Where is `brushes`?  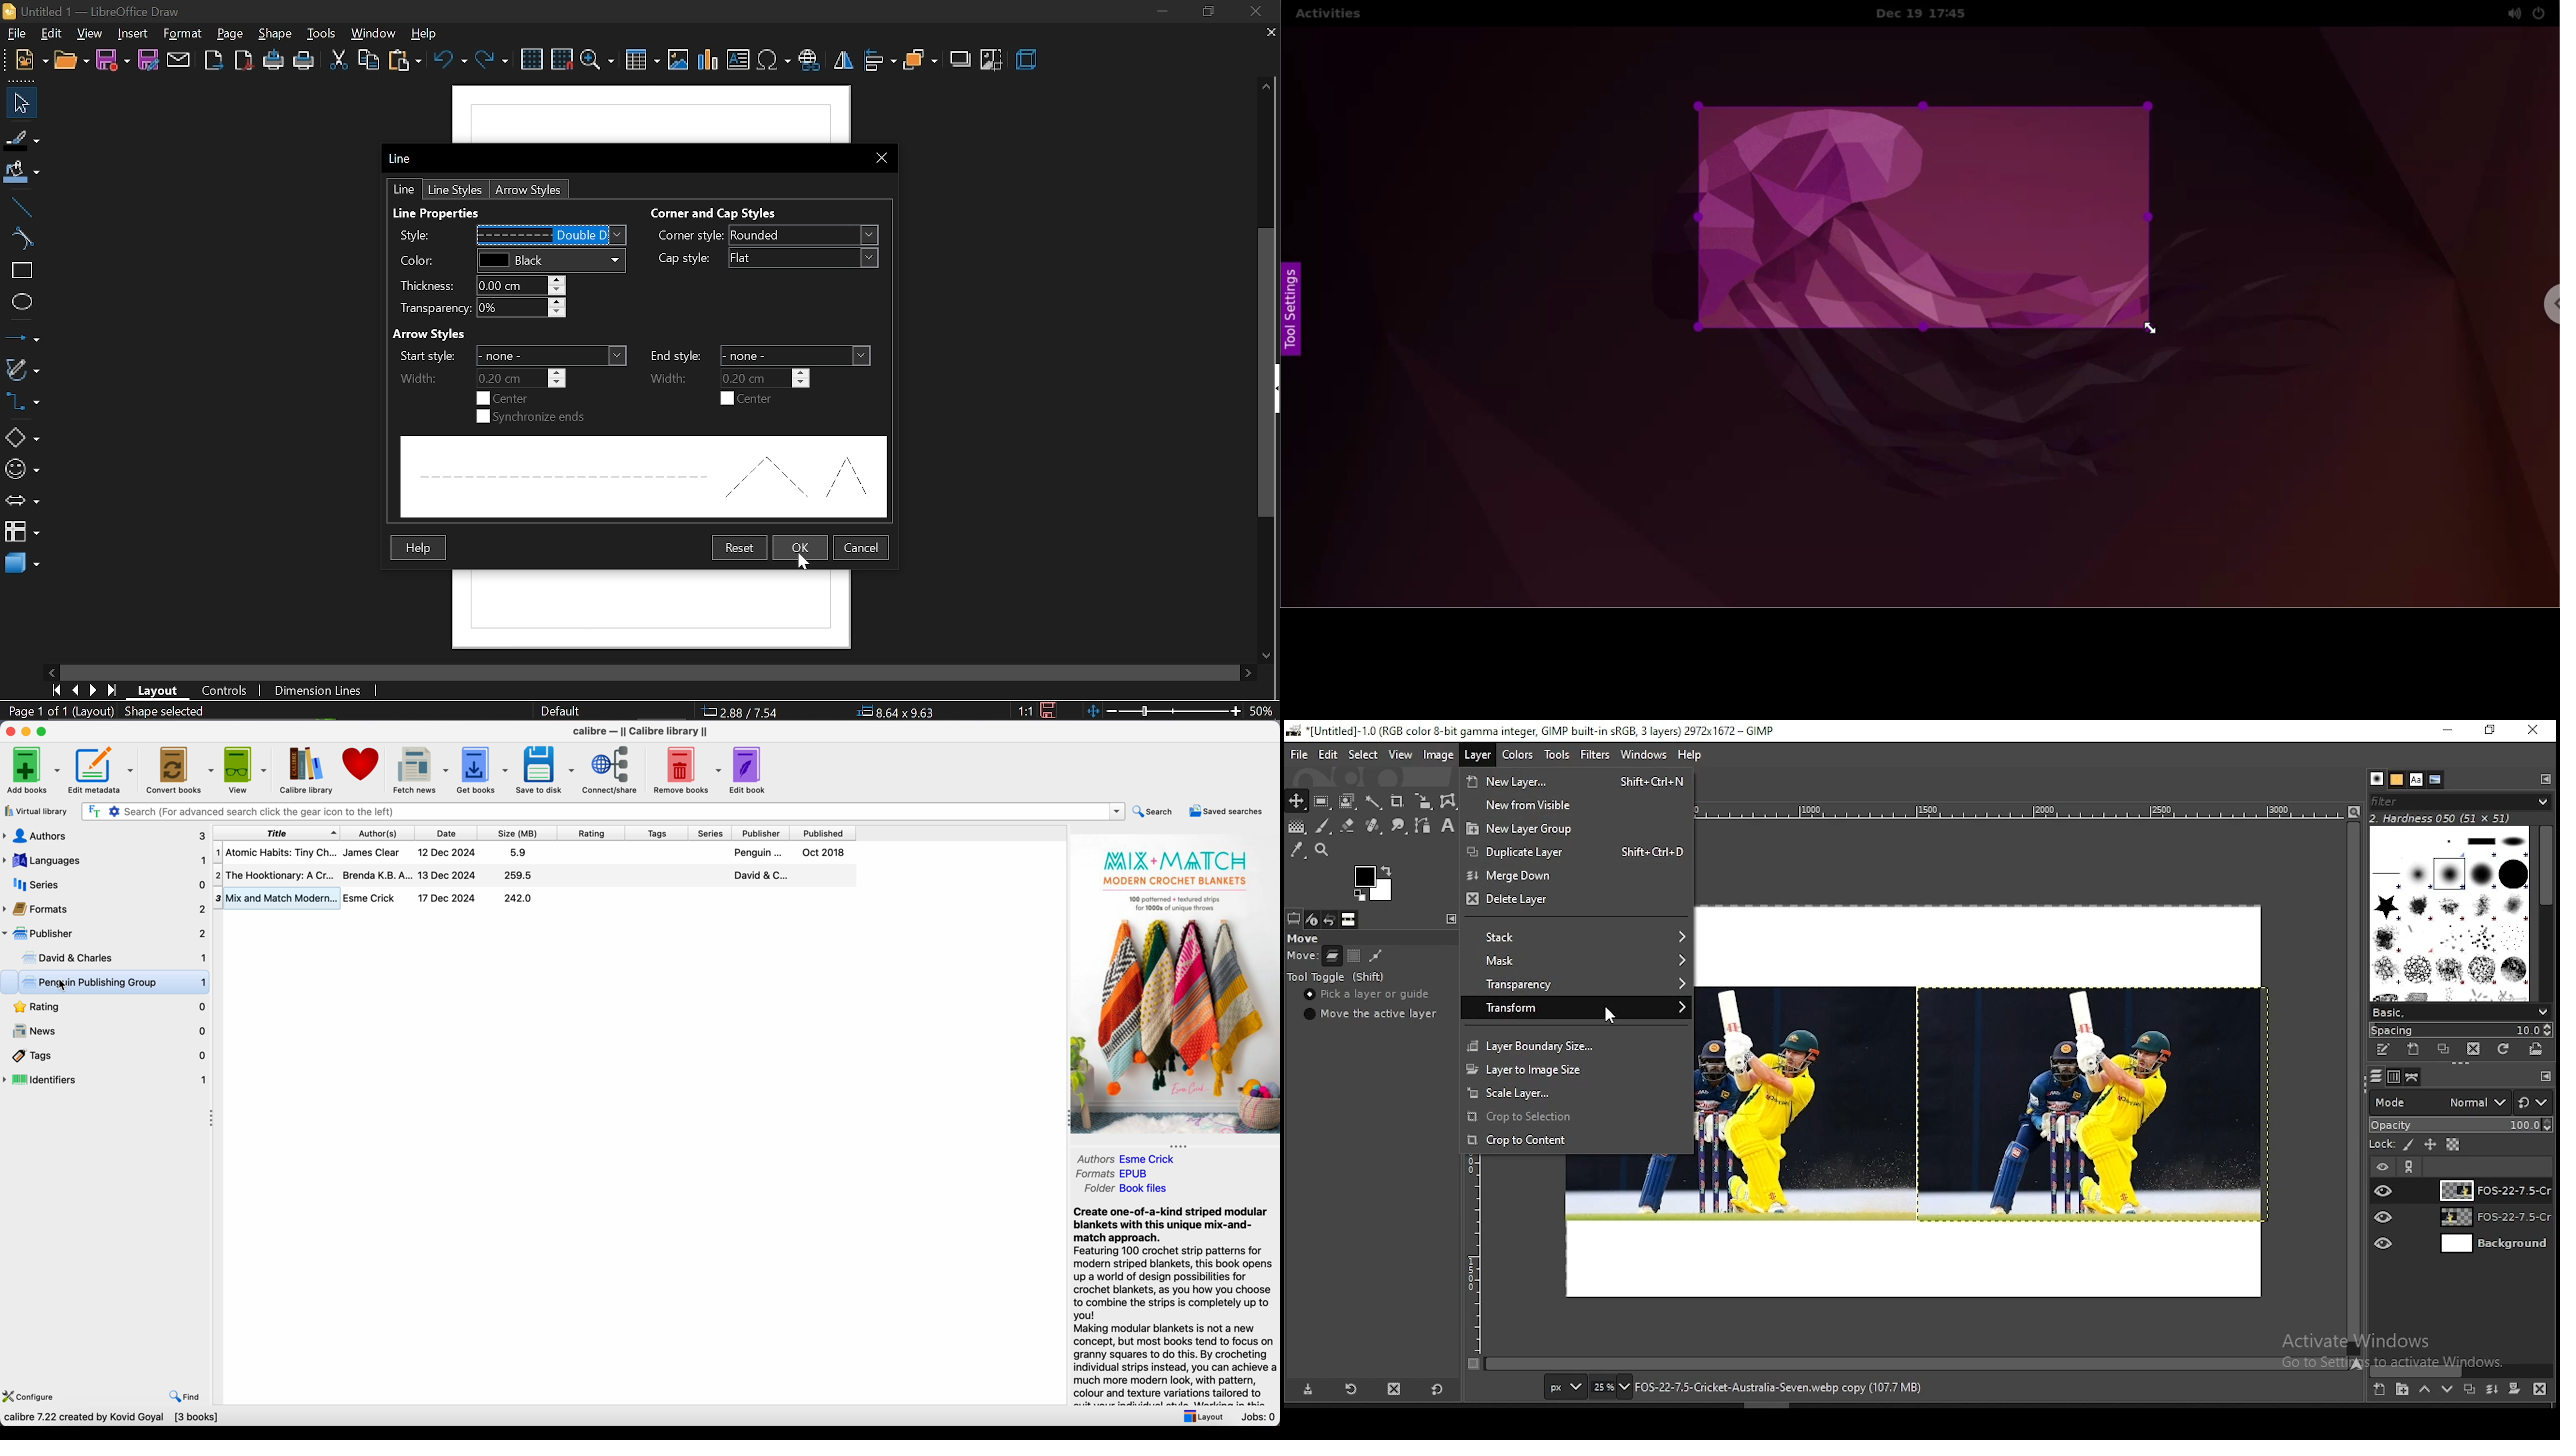
brushes is located at coordinates (2377, 779).